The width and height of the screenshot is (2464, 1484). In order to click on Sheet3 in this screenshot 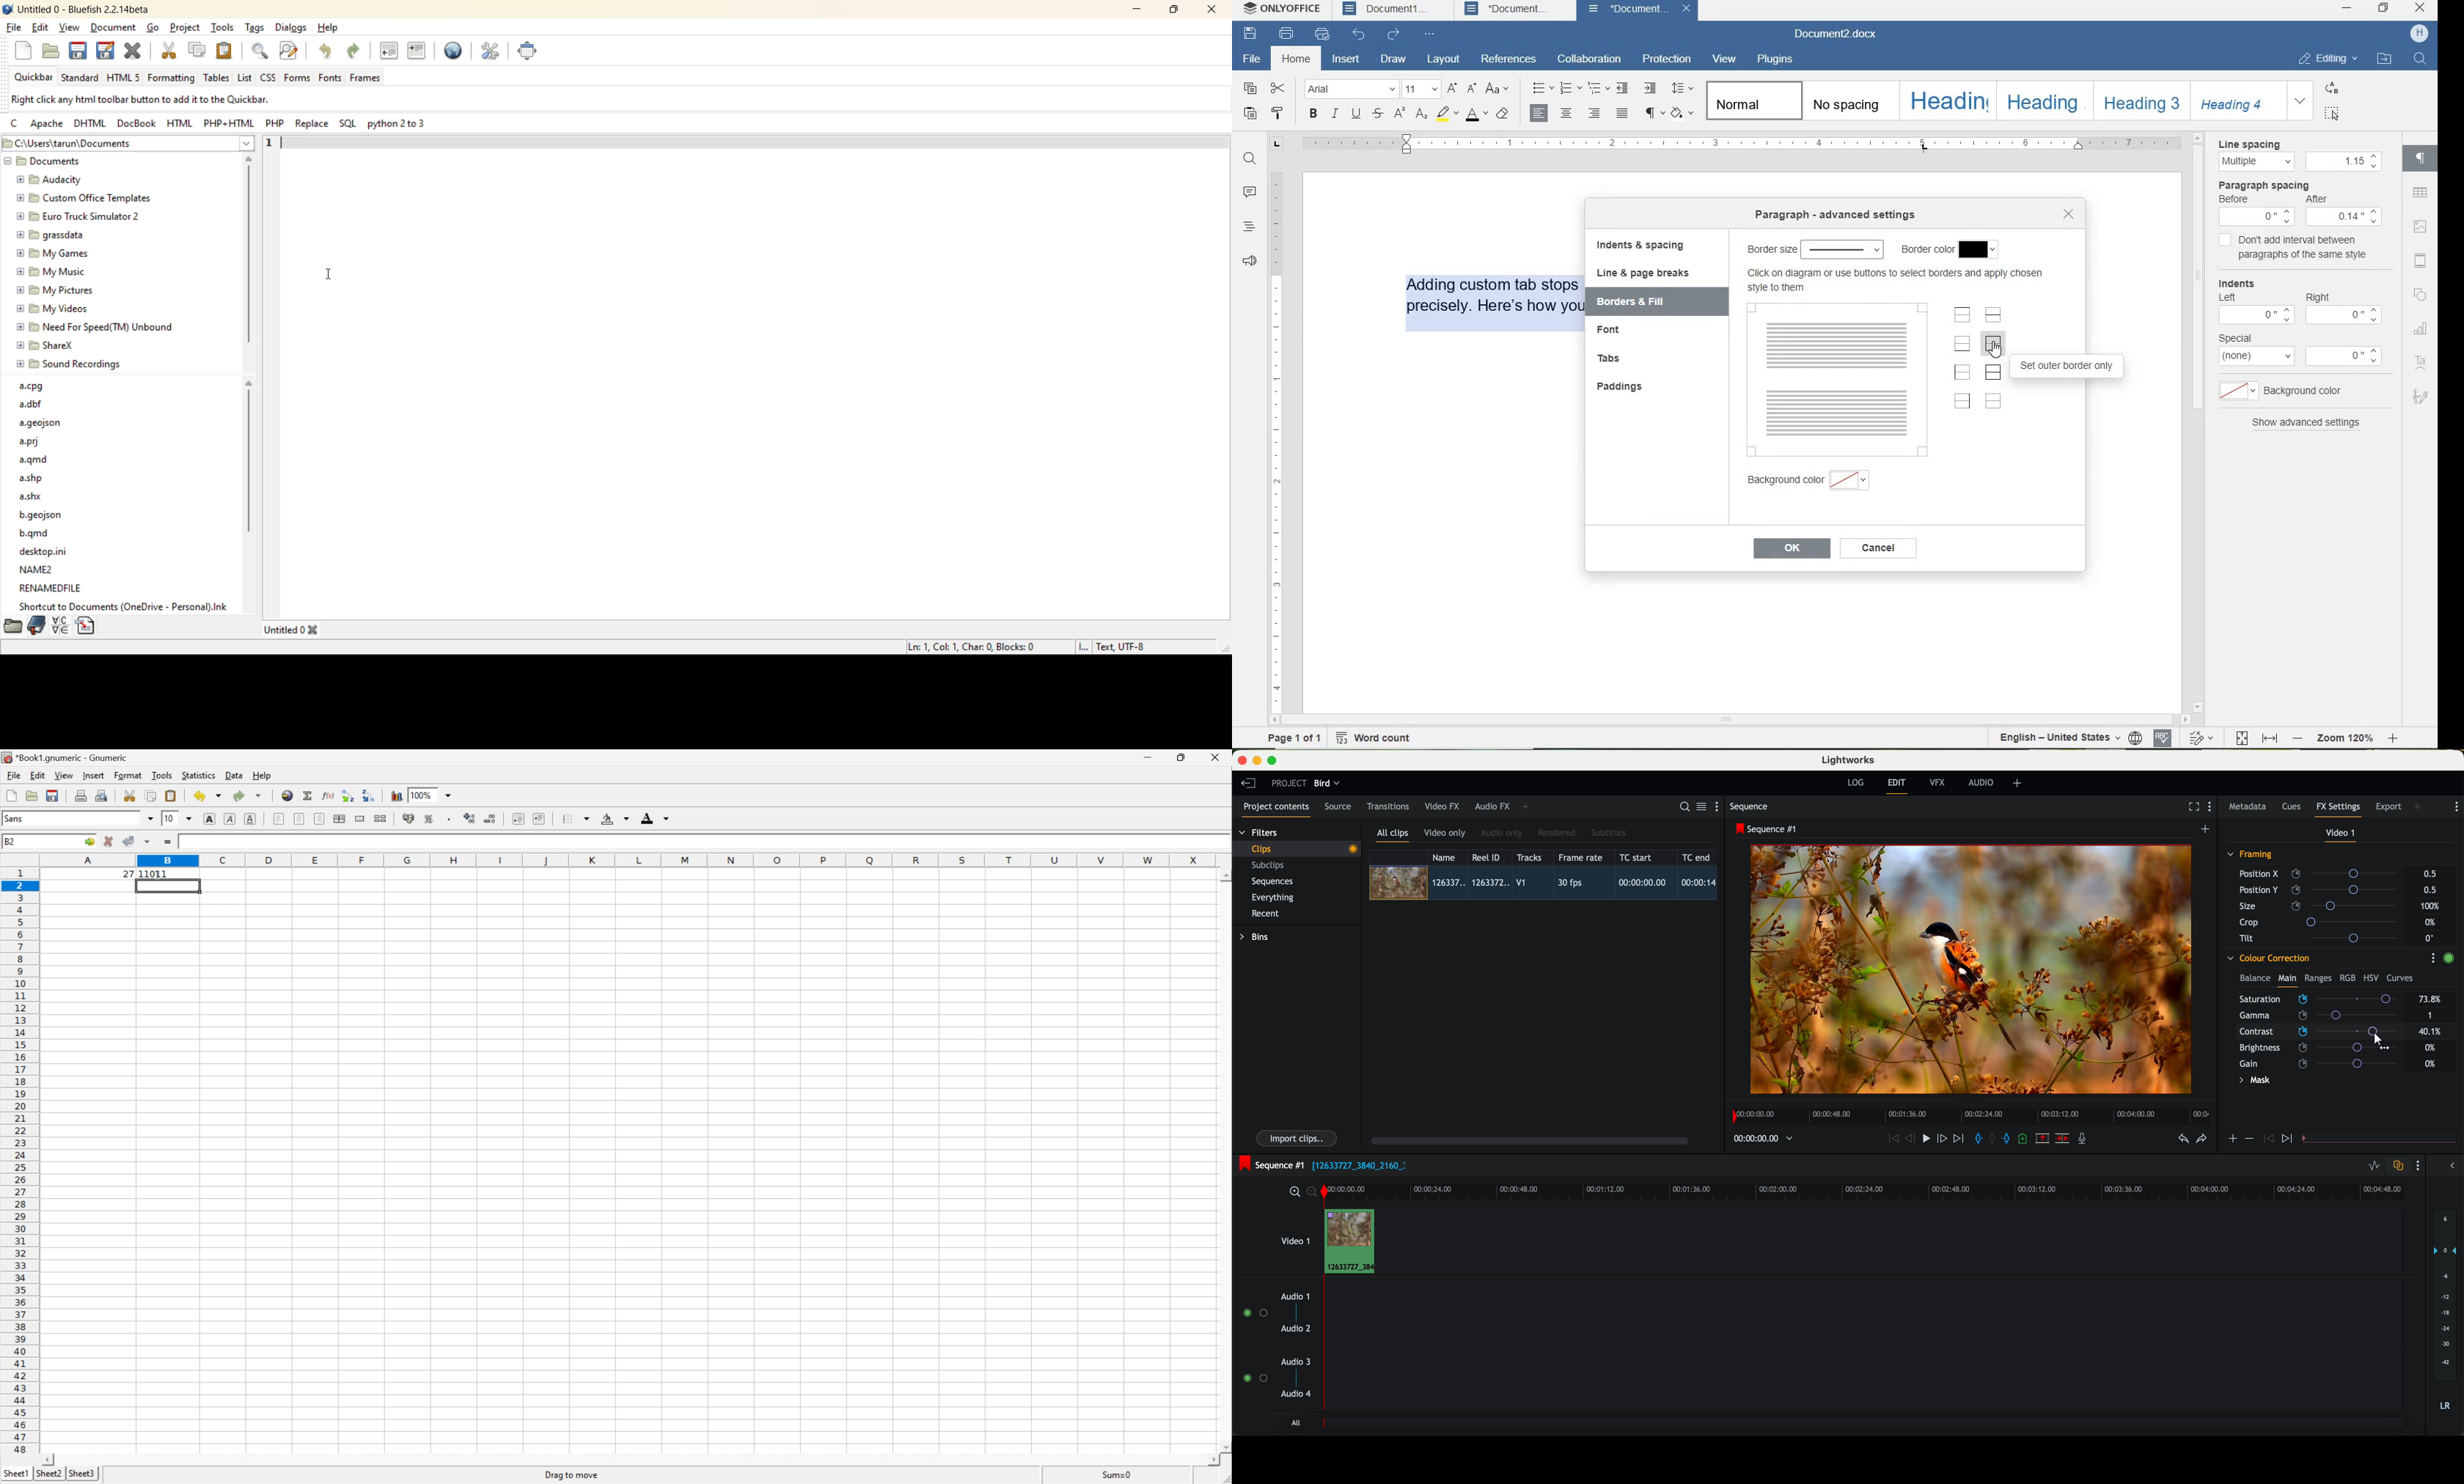, I will do `click(80, 1475)`.